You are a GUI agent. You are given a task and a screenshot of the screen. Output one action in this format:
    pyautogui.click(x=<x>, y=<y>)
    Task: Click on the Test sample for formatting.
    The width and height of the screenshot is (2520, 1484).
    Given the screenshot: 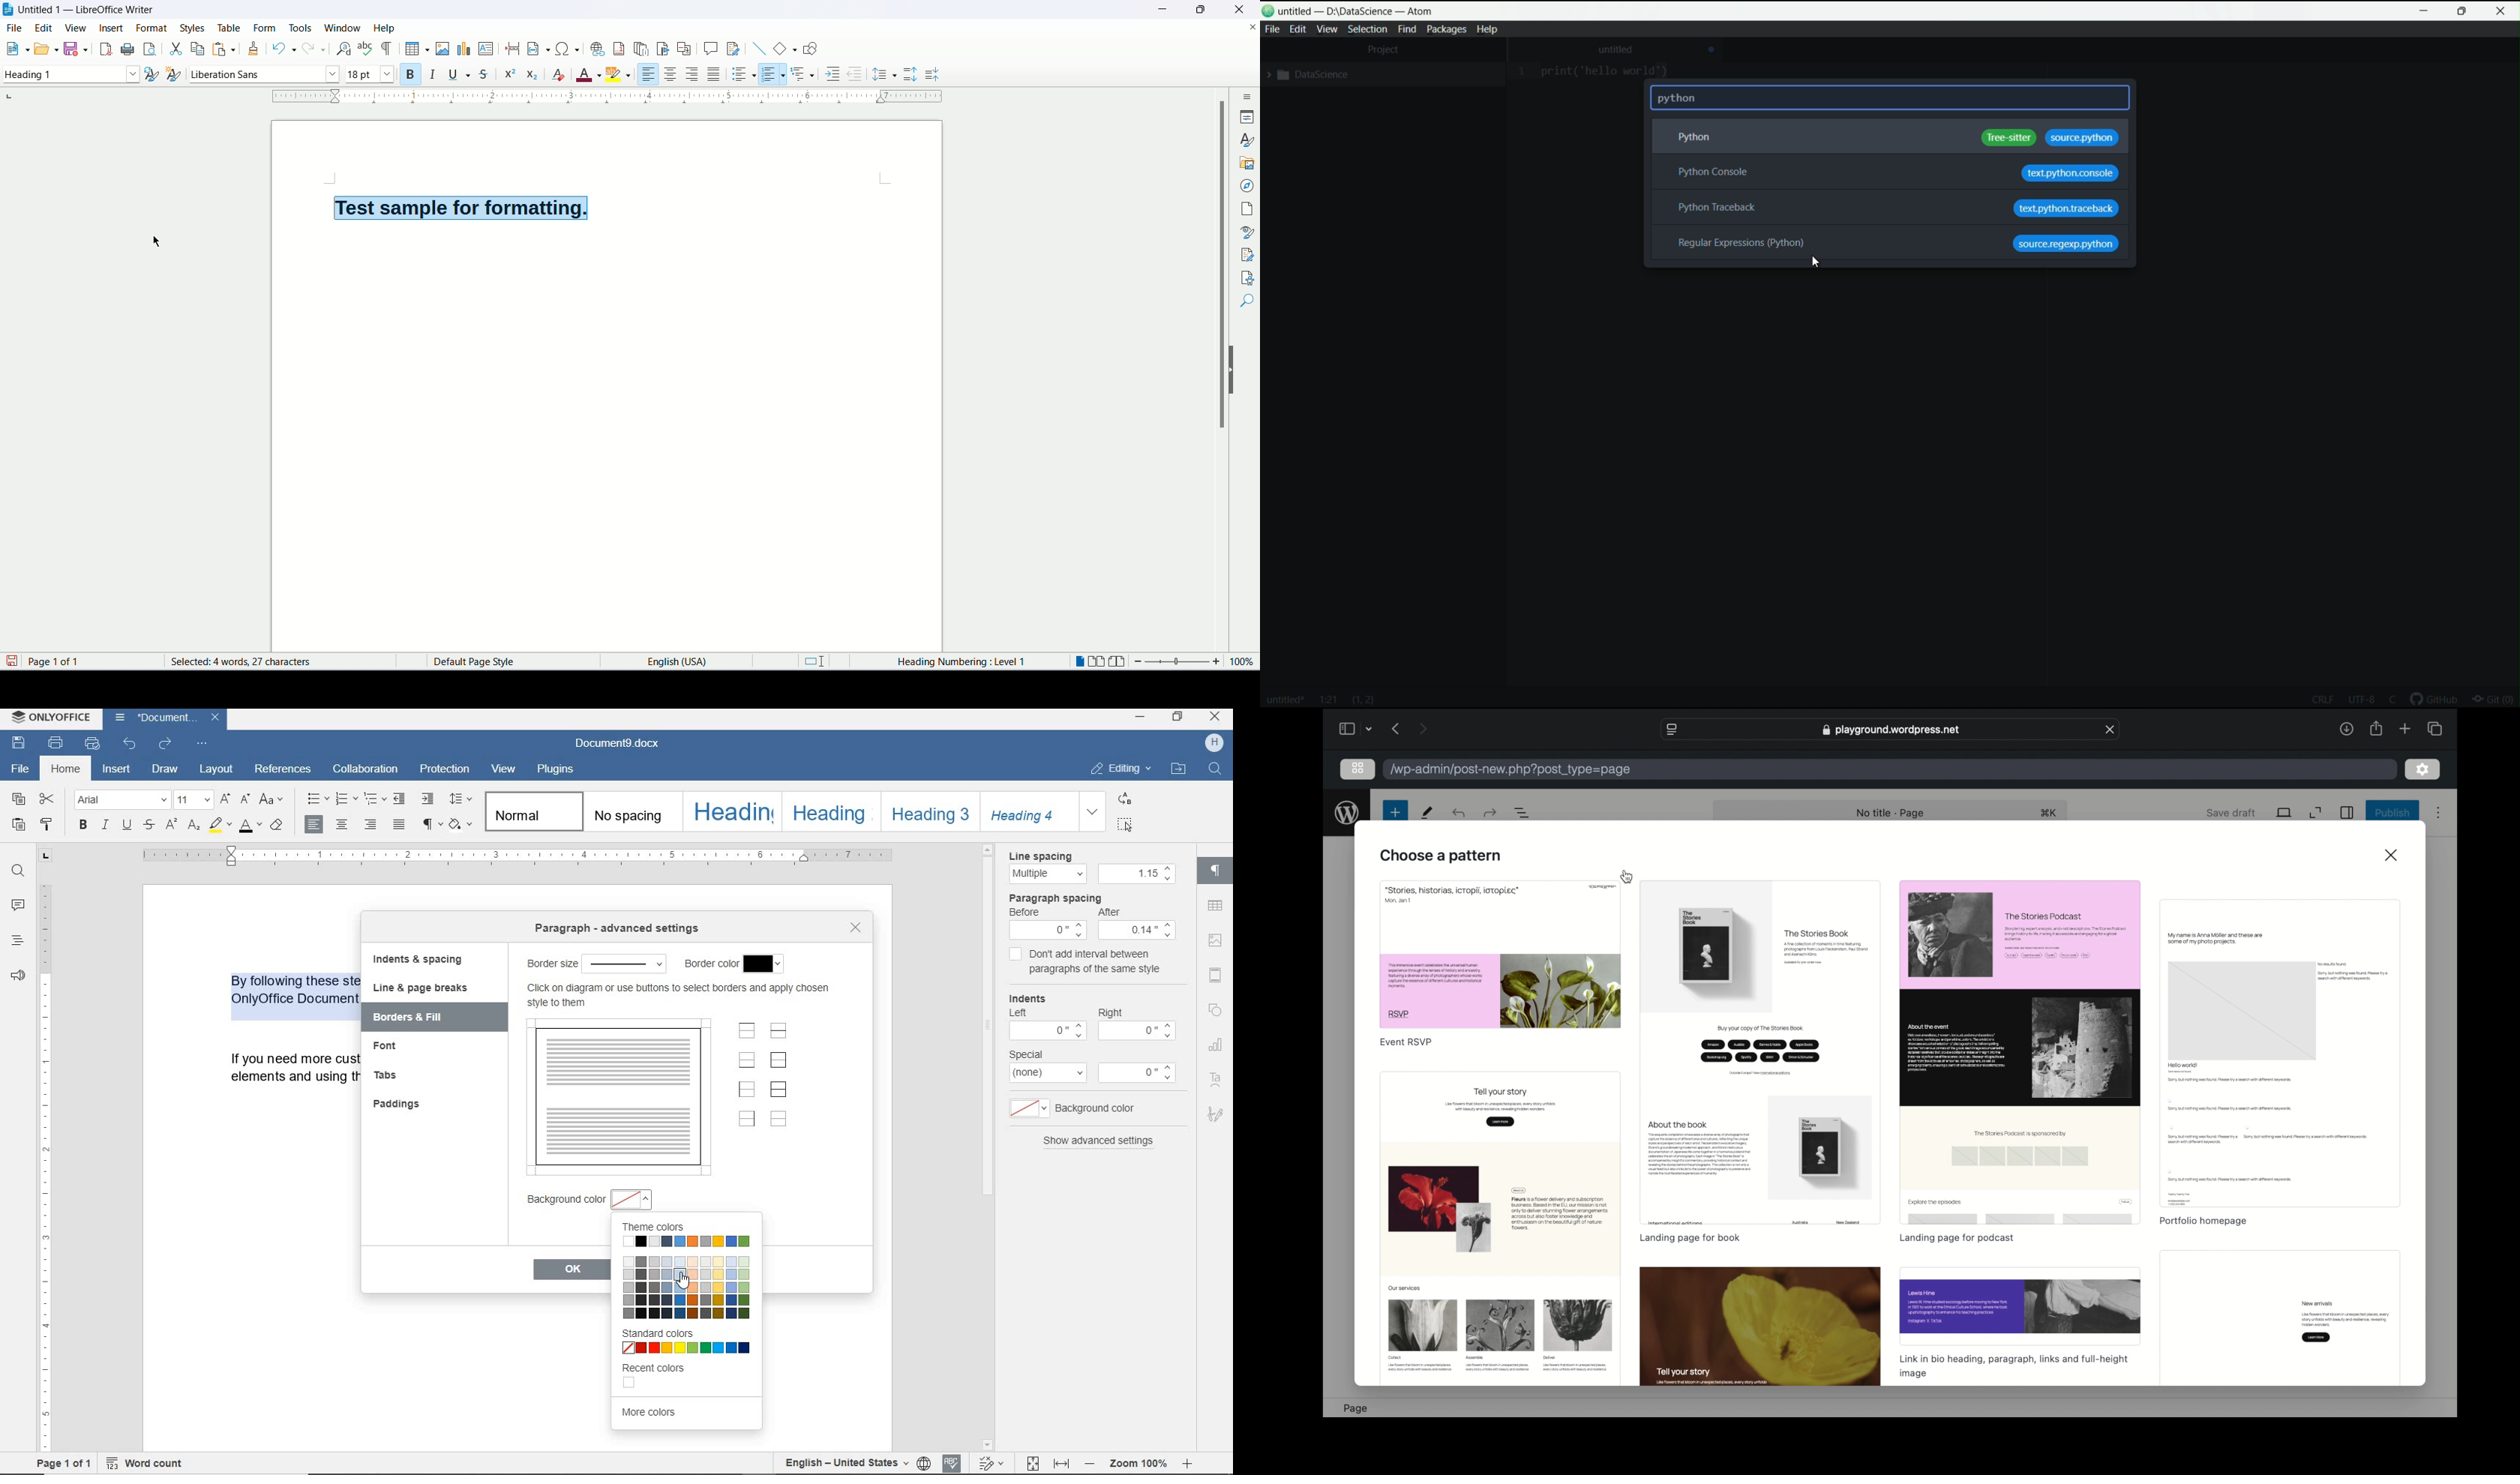 What is the action you would take?
    pyautogui.click(x=459, y=207)
    